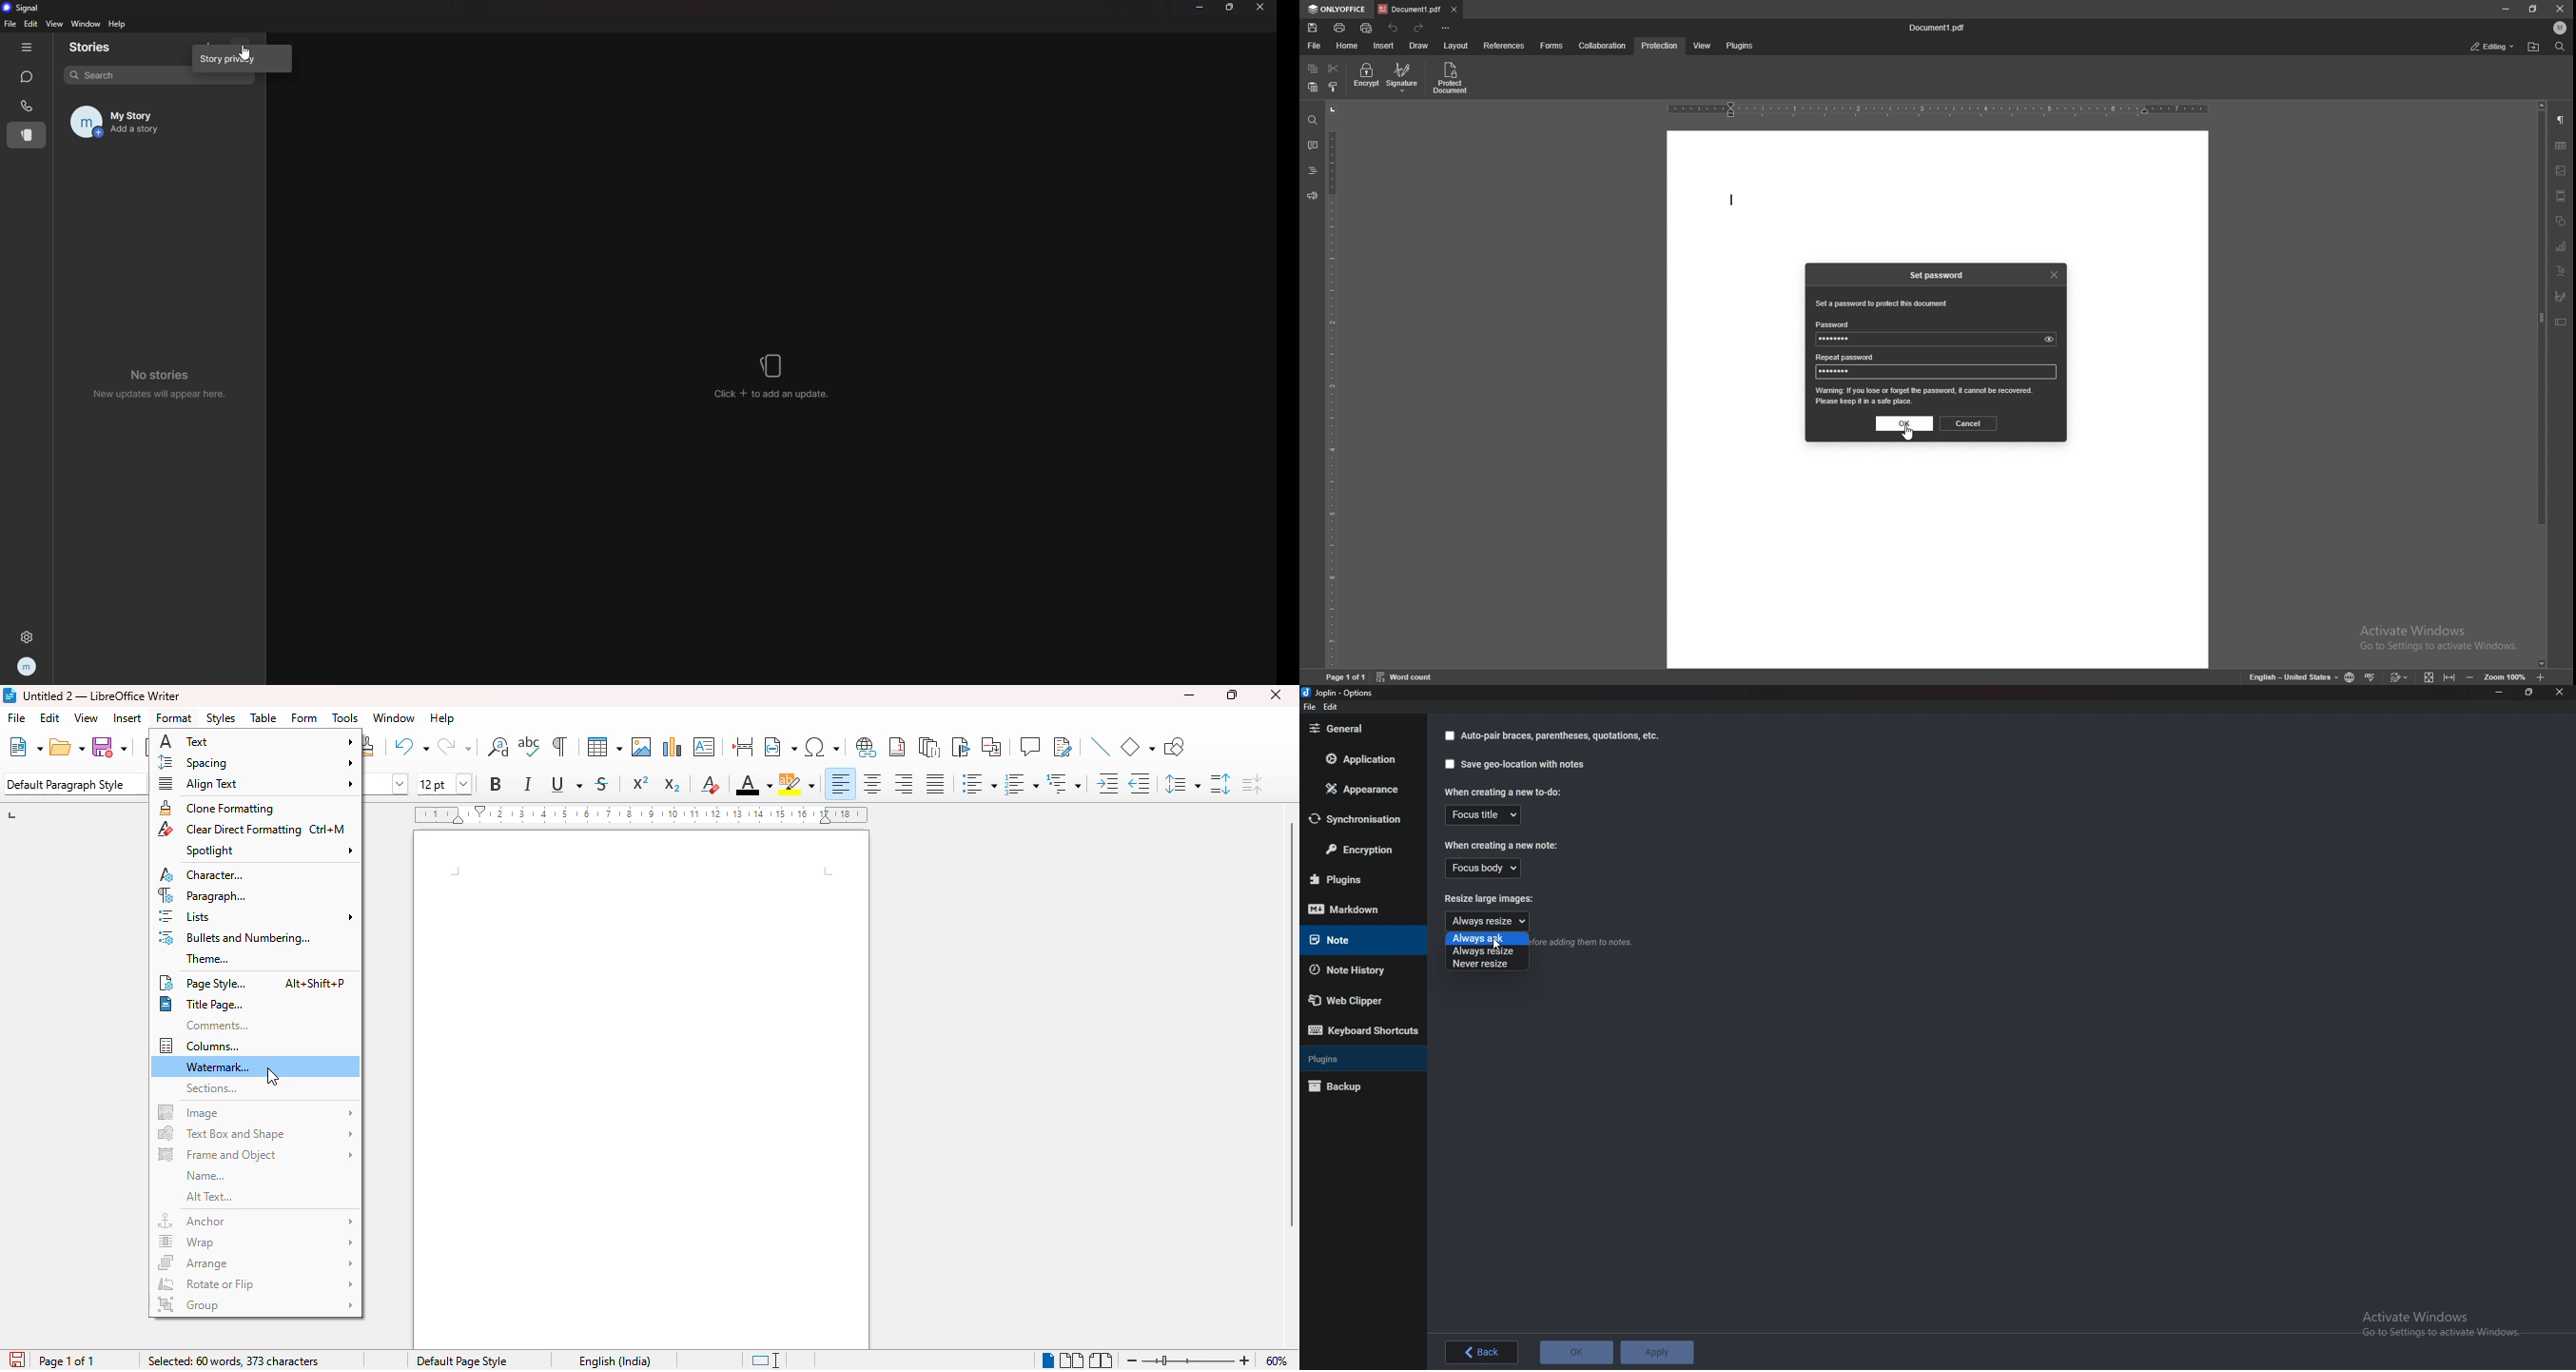 This screenshot has height=1372, width=2576. I want to click on Plugins, so click(1358, 879).